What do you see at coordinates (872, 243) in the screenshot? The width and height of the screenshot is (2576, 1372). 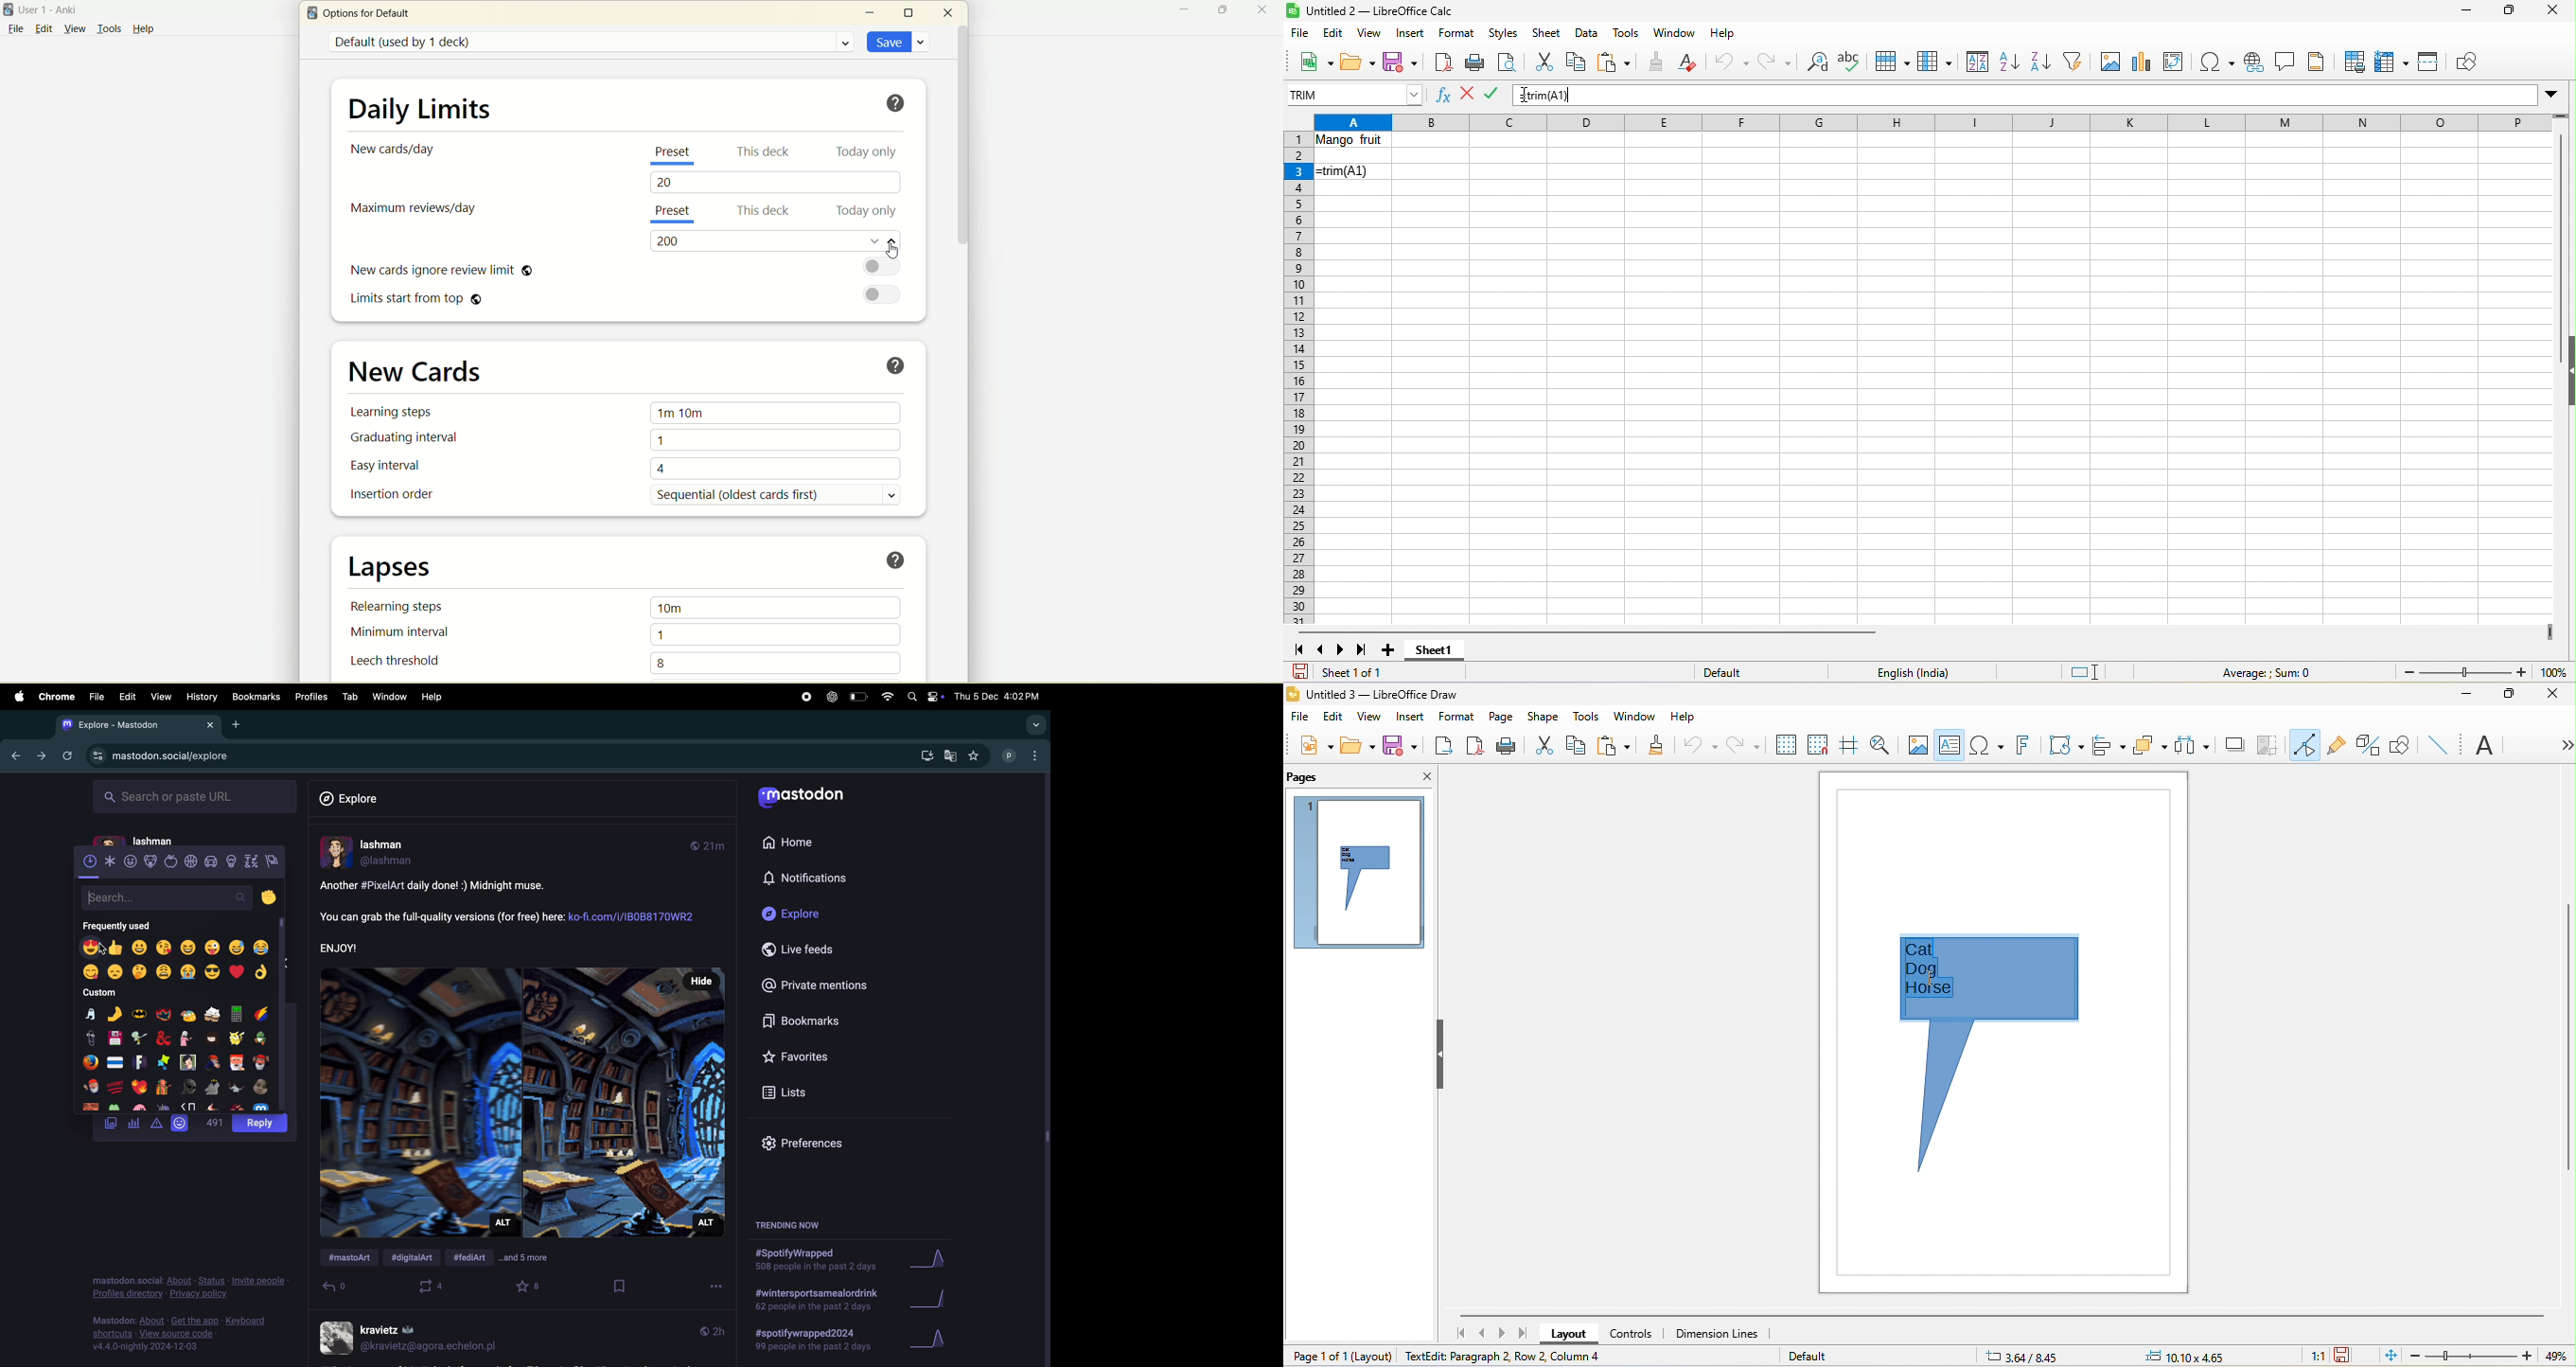 I see `decrease` at bounding box center [872, 243].